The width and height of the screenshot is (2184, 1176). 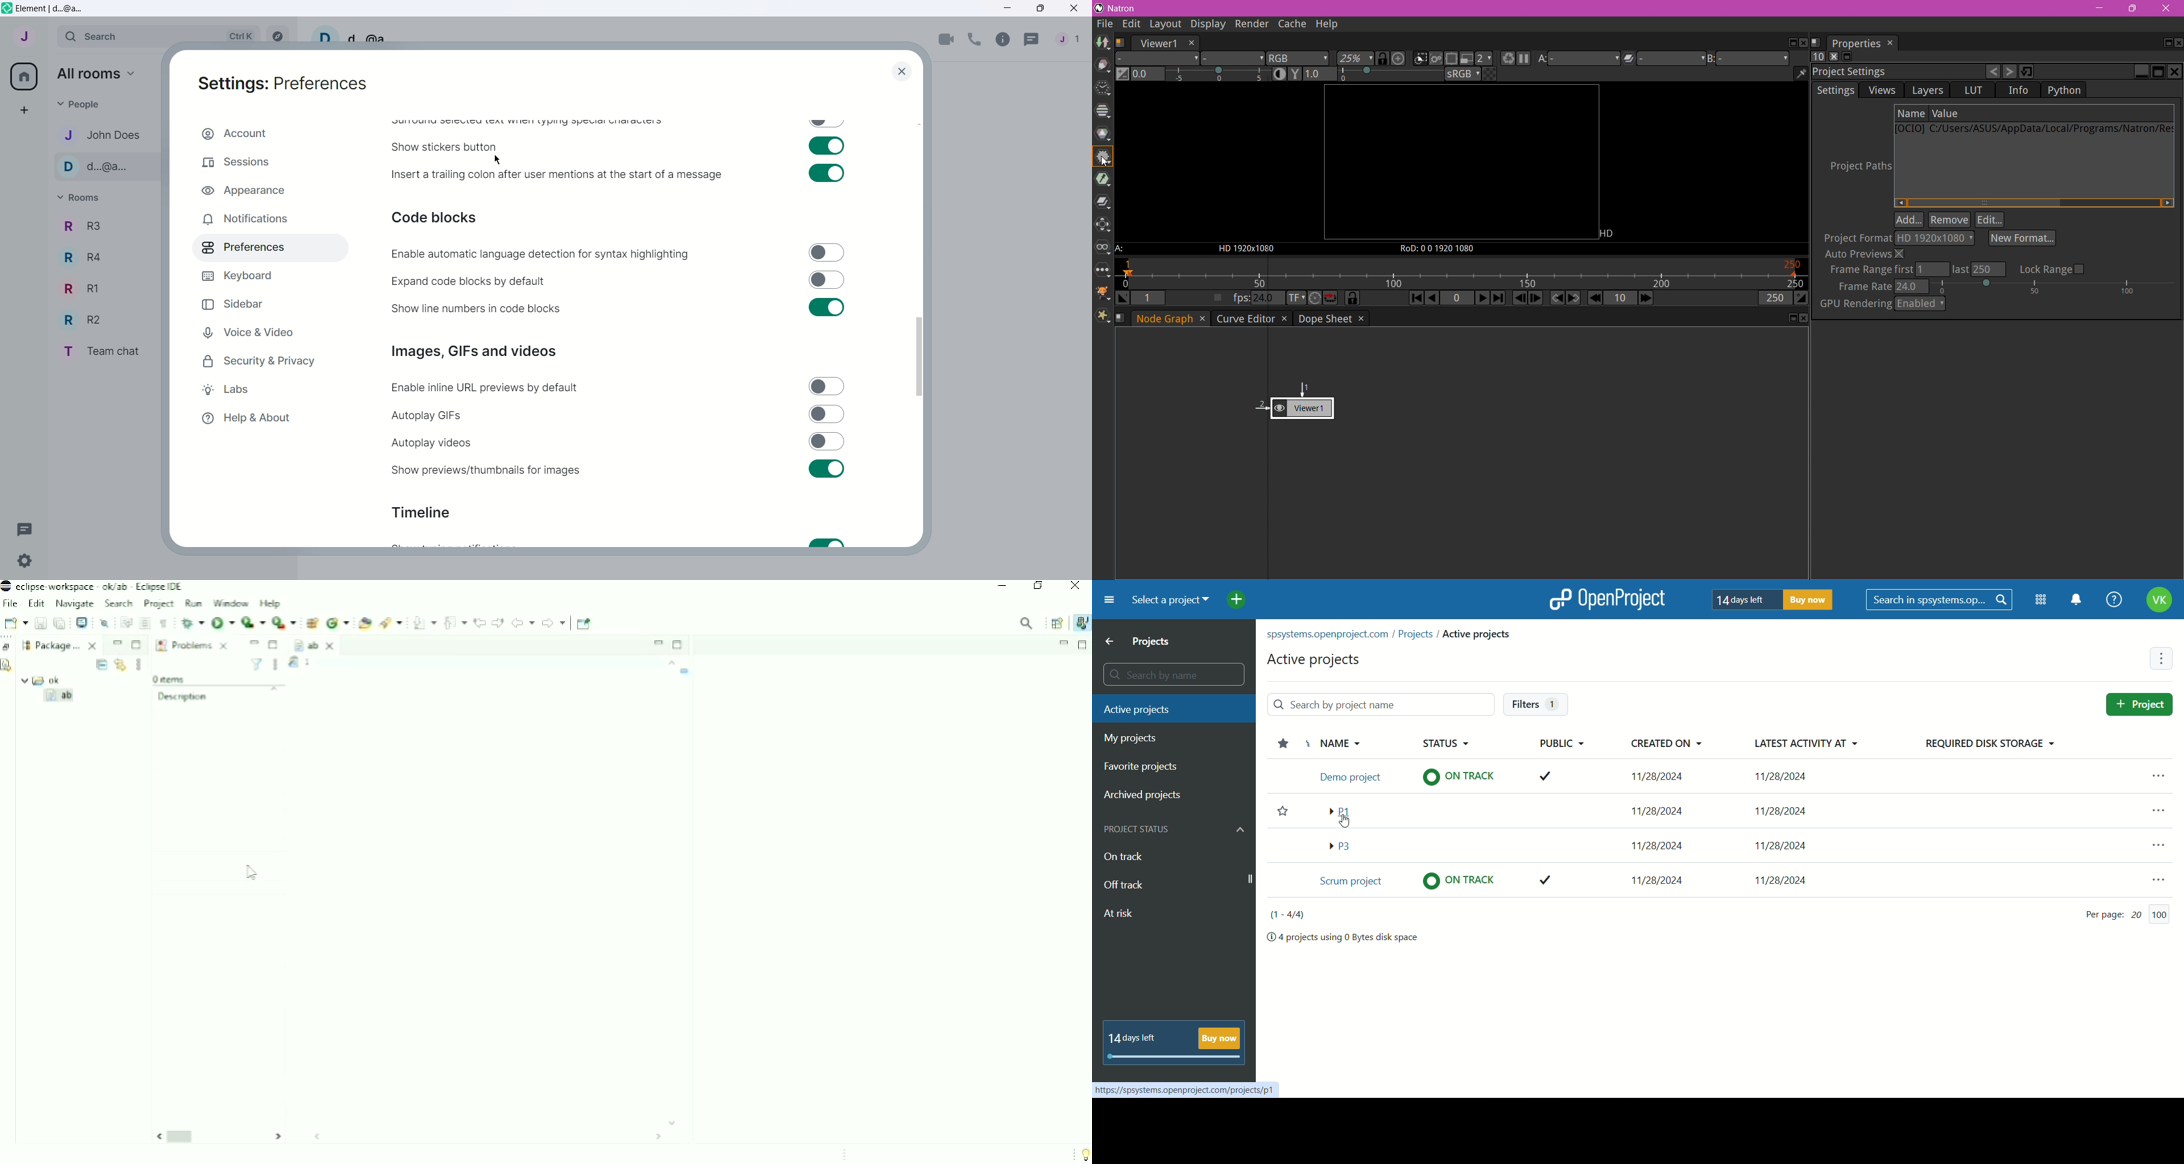 What do you see at coordinates (1785, 776) in the screenshot?
I see `11/28/2024` at bounding box center [1785, 776].